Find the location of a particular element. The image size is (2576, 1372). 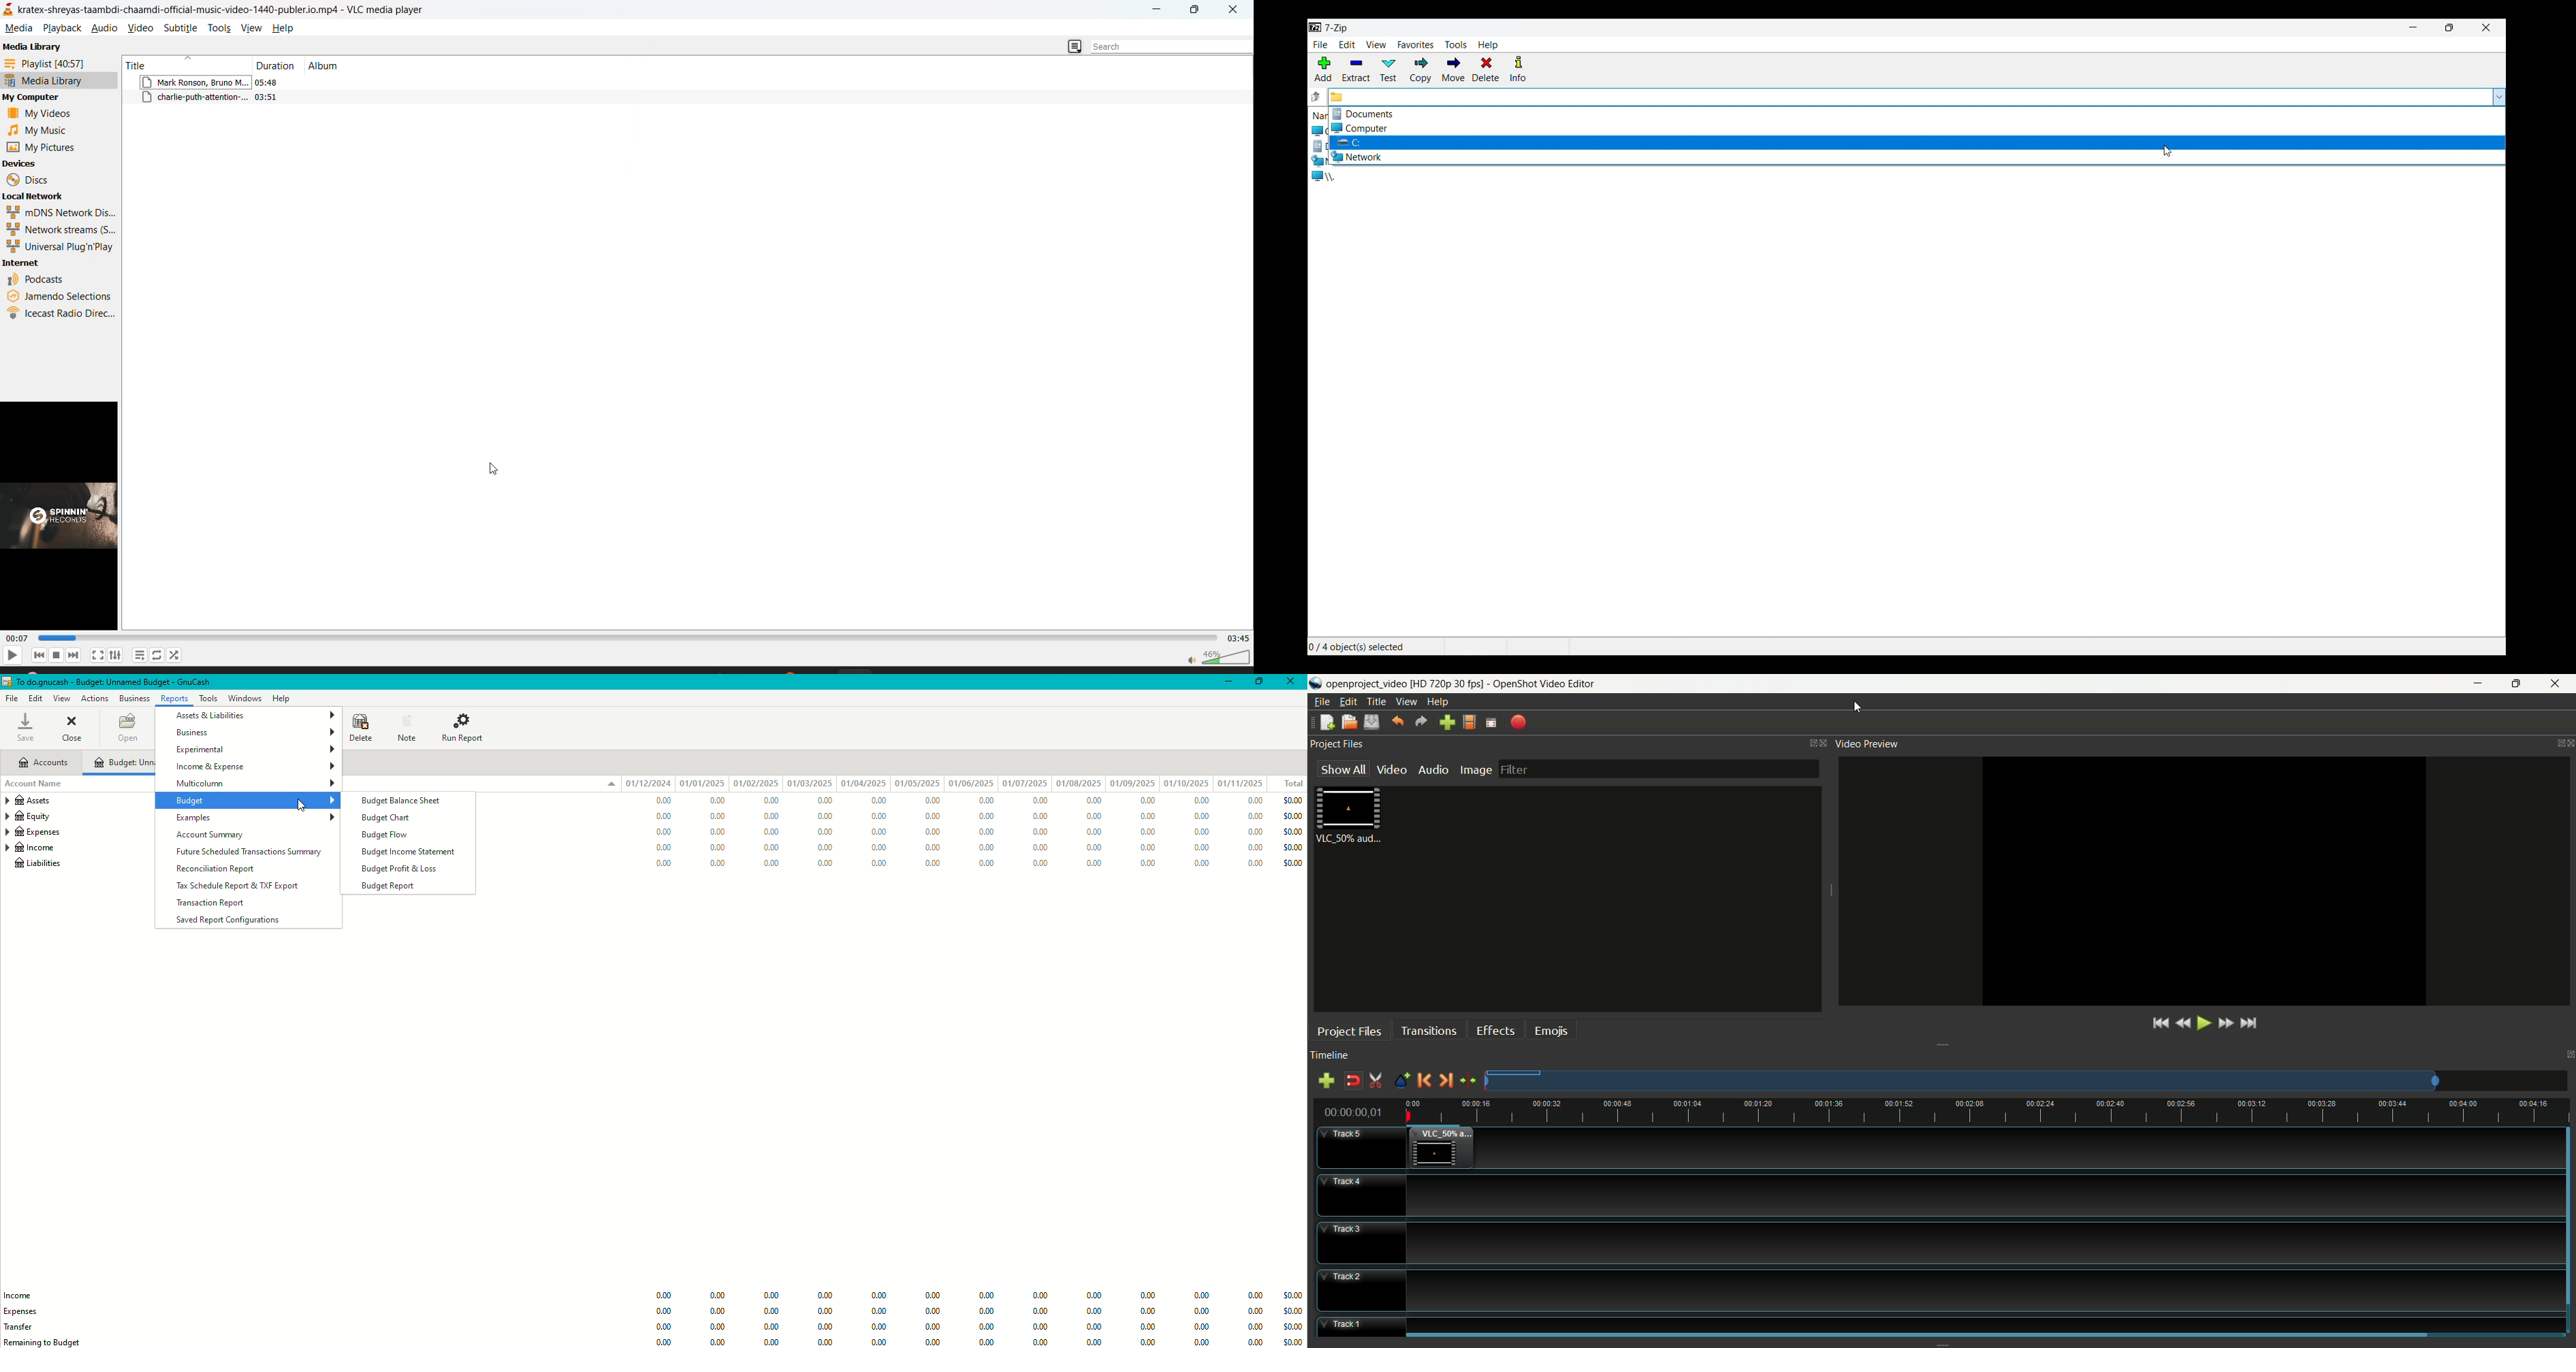

Click to input folder location  is located at coordinates (1907, 97).